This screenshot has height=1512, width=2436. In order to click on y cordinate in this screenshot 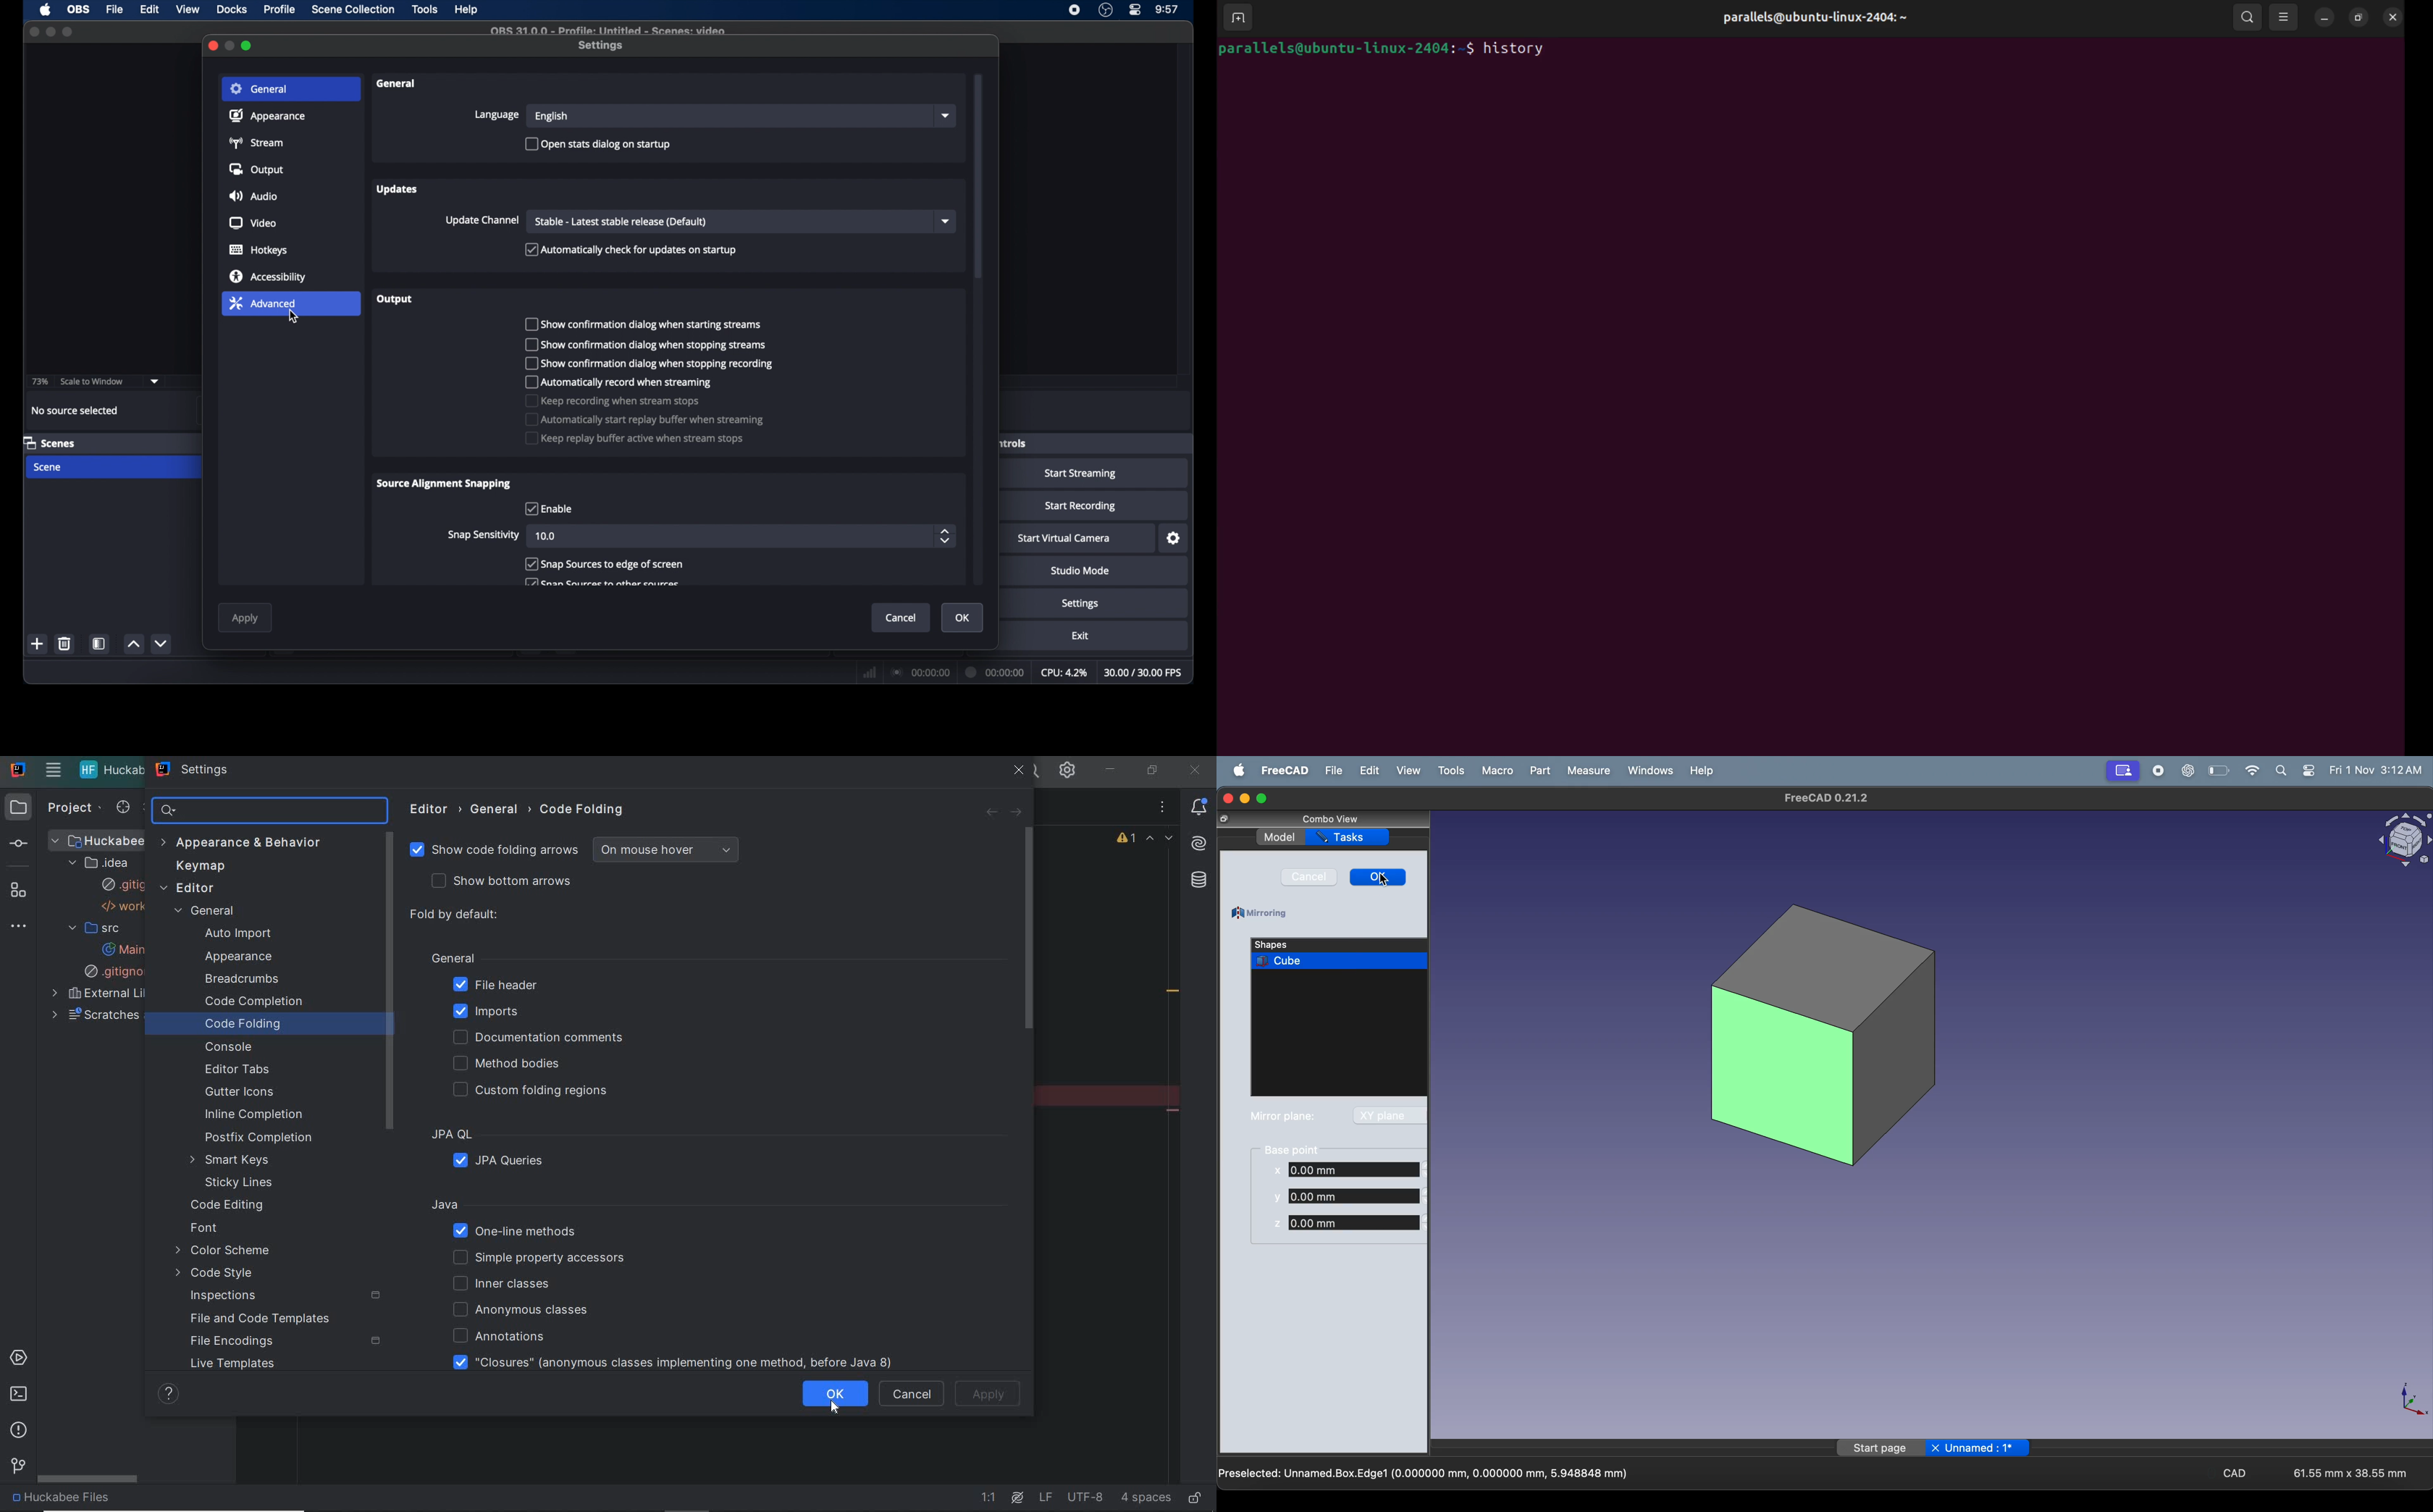, I will do `click(1348, 1196)`.